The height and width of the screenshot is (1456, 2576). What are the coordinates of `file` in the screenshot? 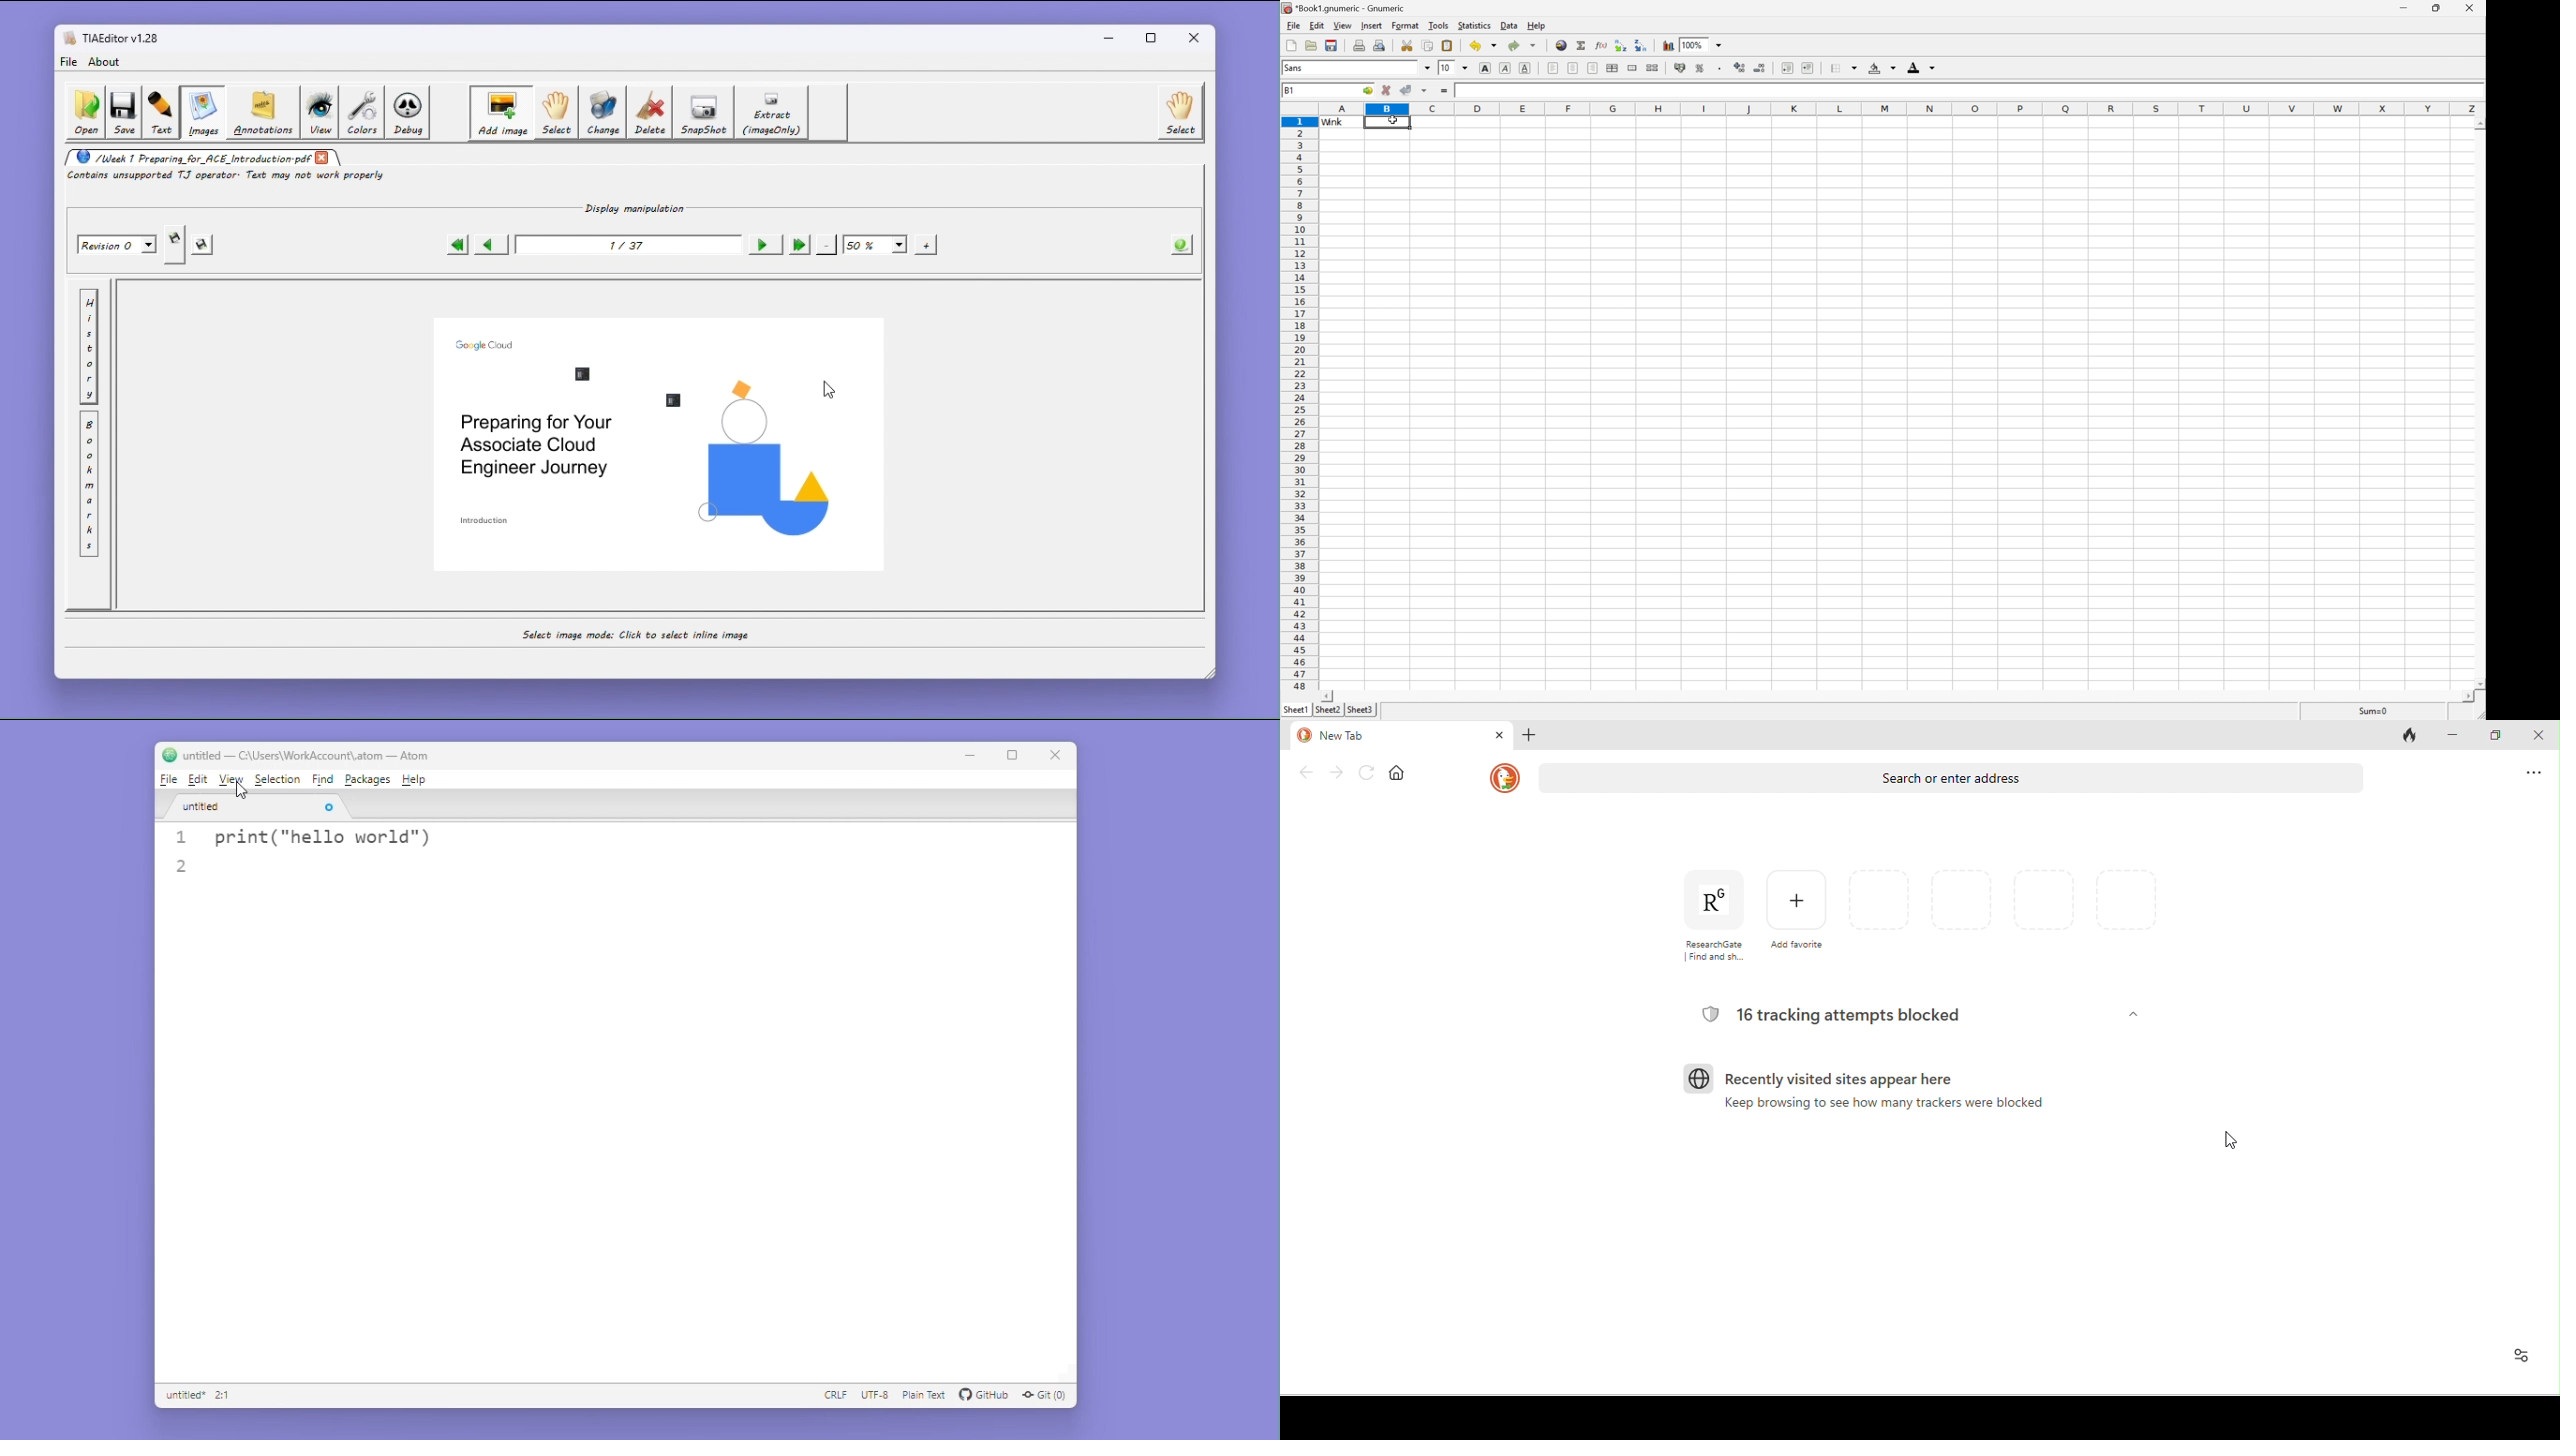 It's located at (1293, 25).